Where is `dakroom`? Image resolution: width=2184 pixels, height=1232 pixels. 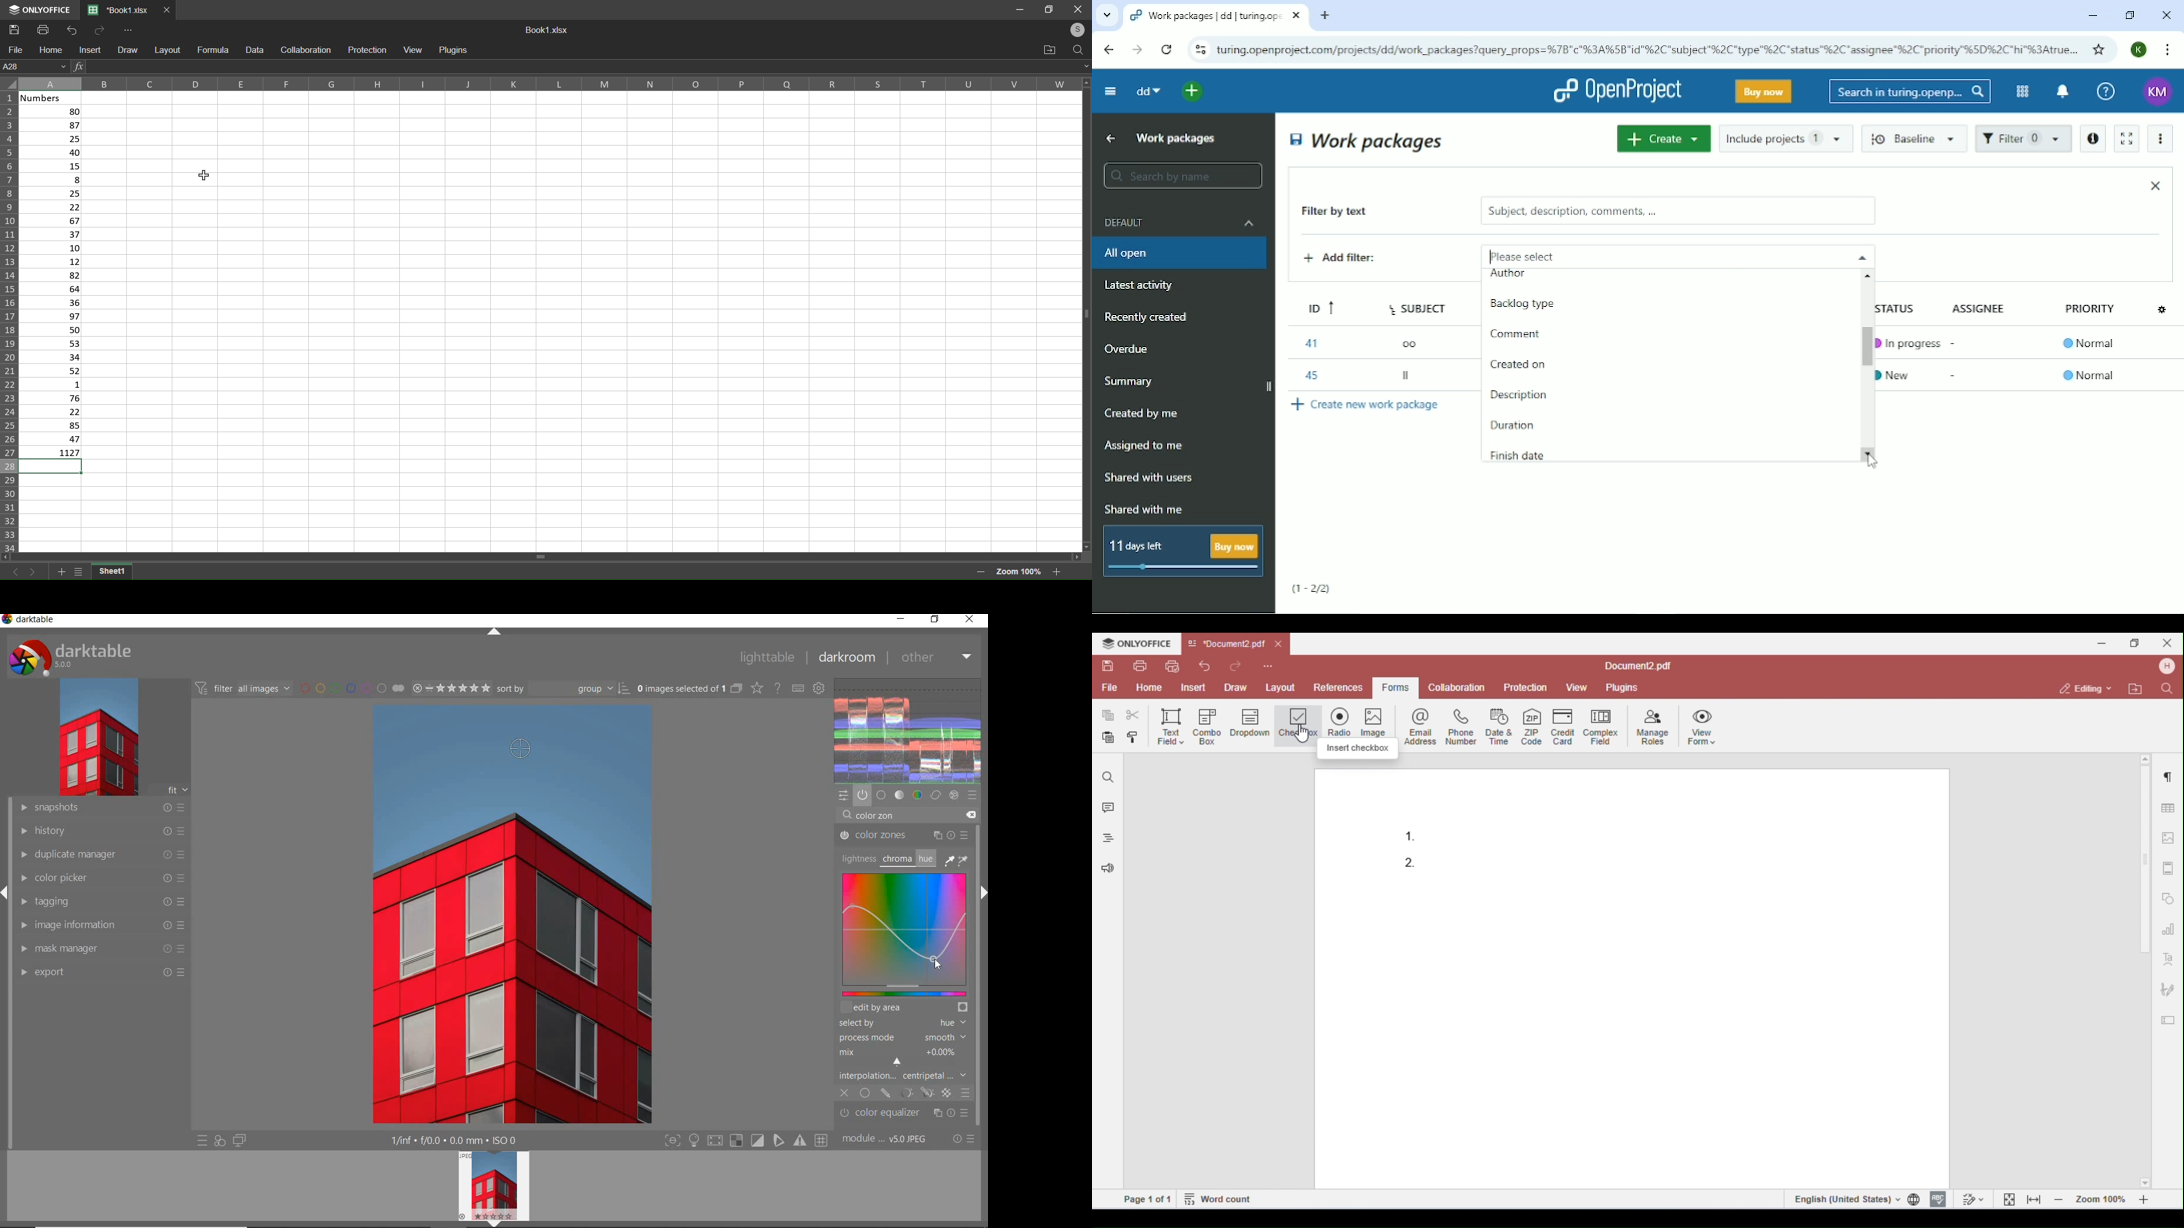
dakroom is located at coordinates (846, 657).